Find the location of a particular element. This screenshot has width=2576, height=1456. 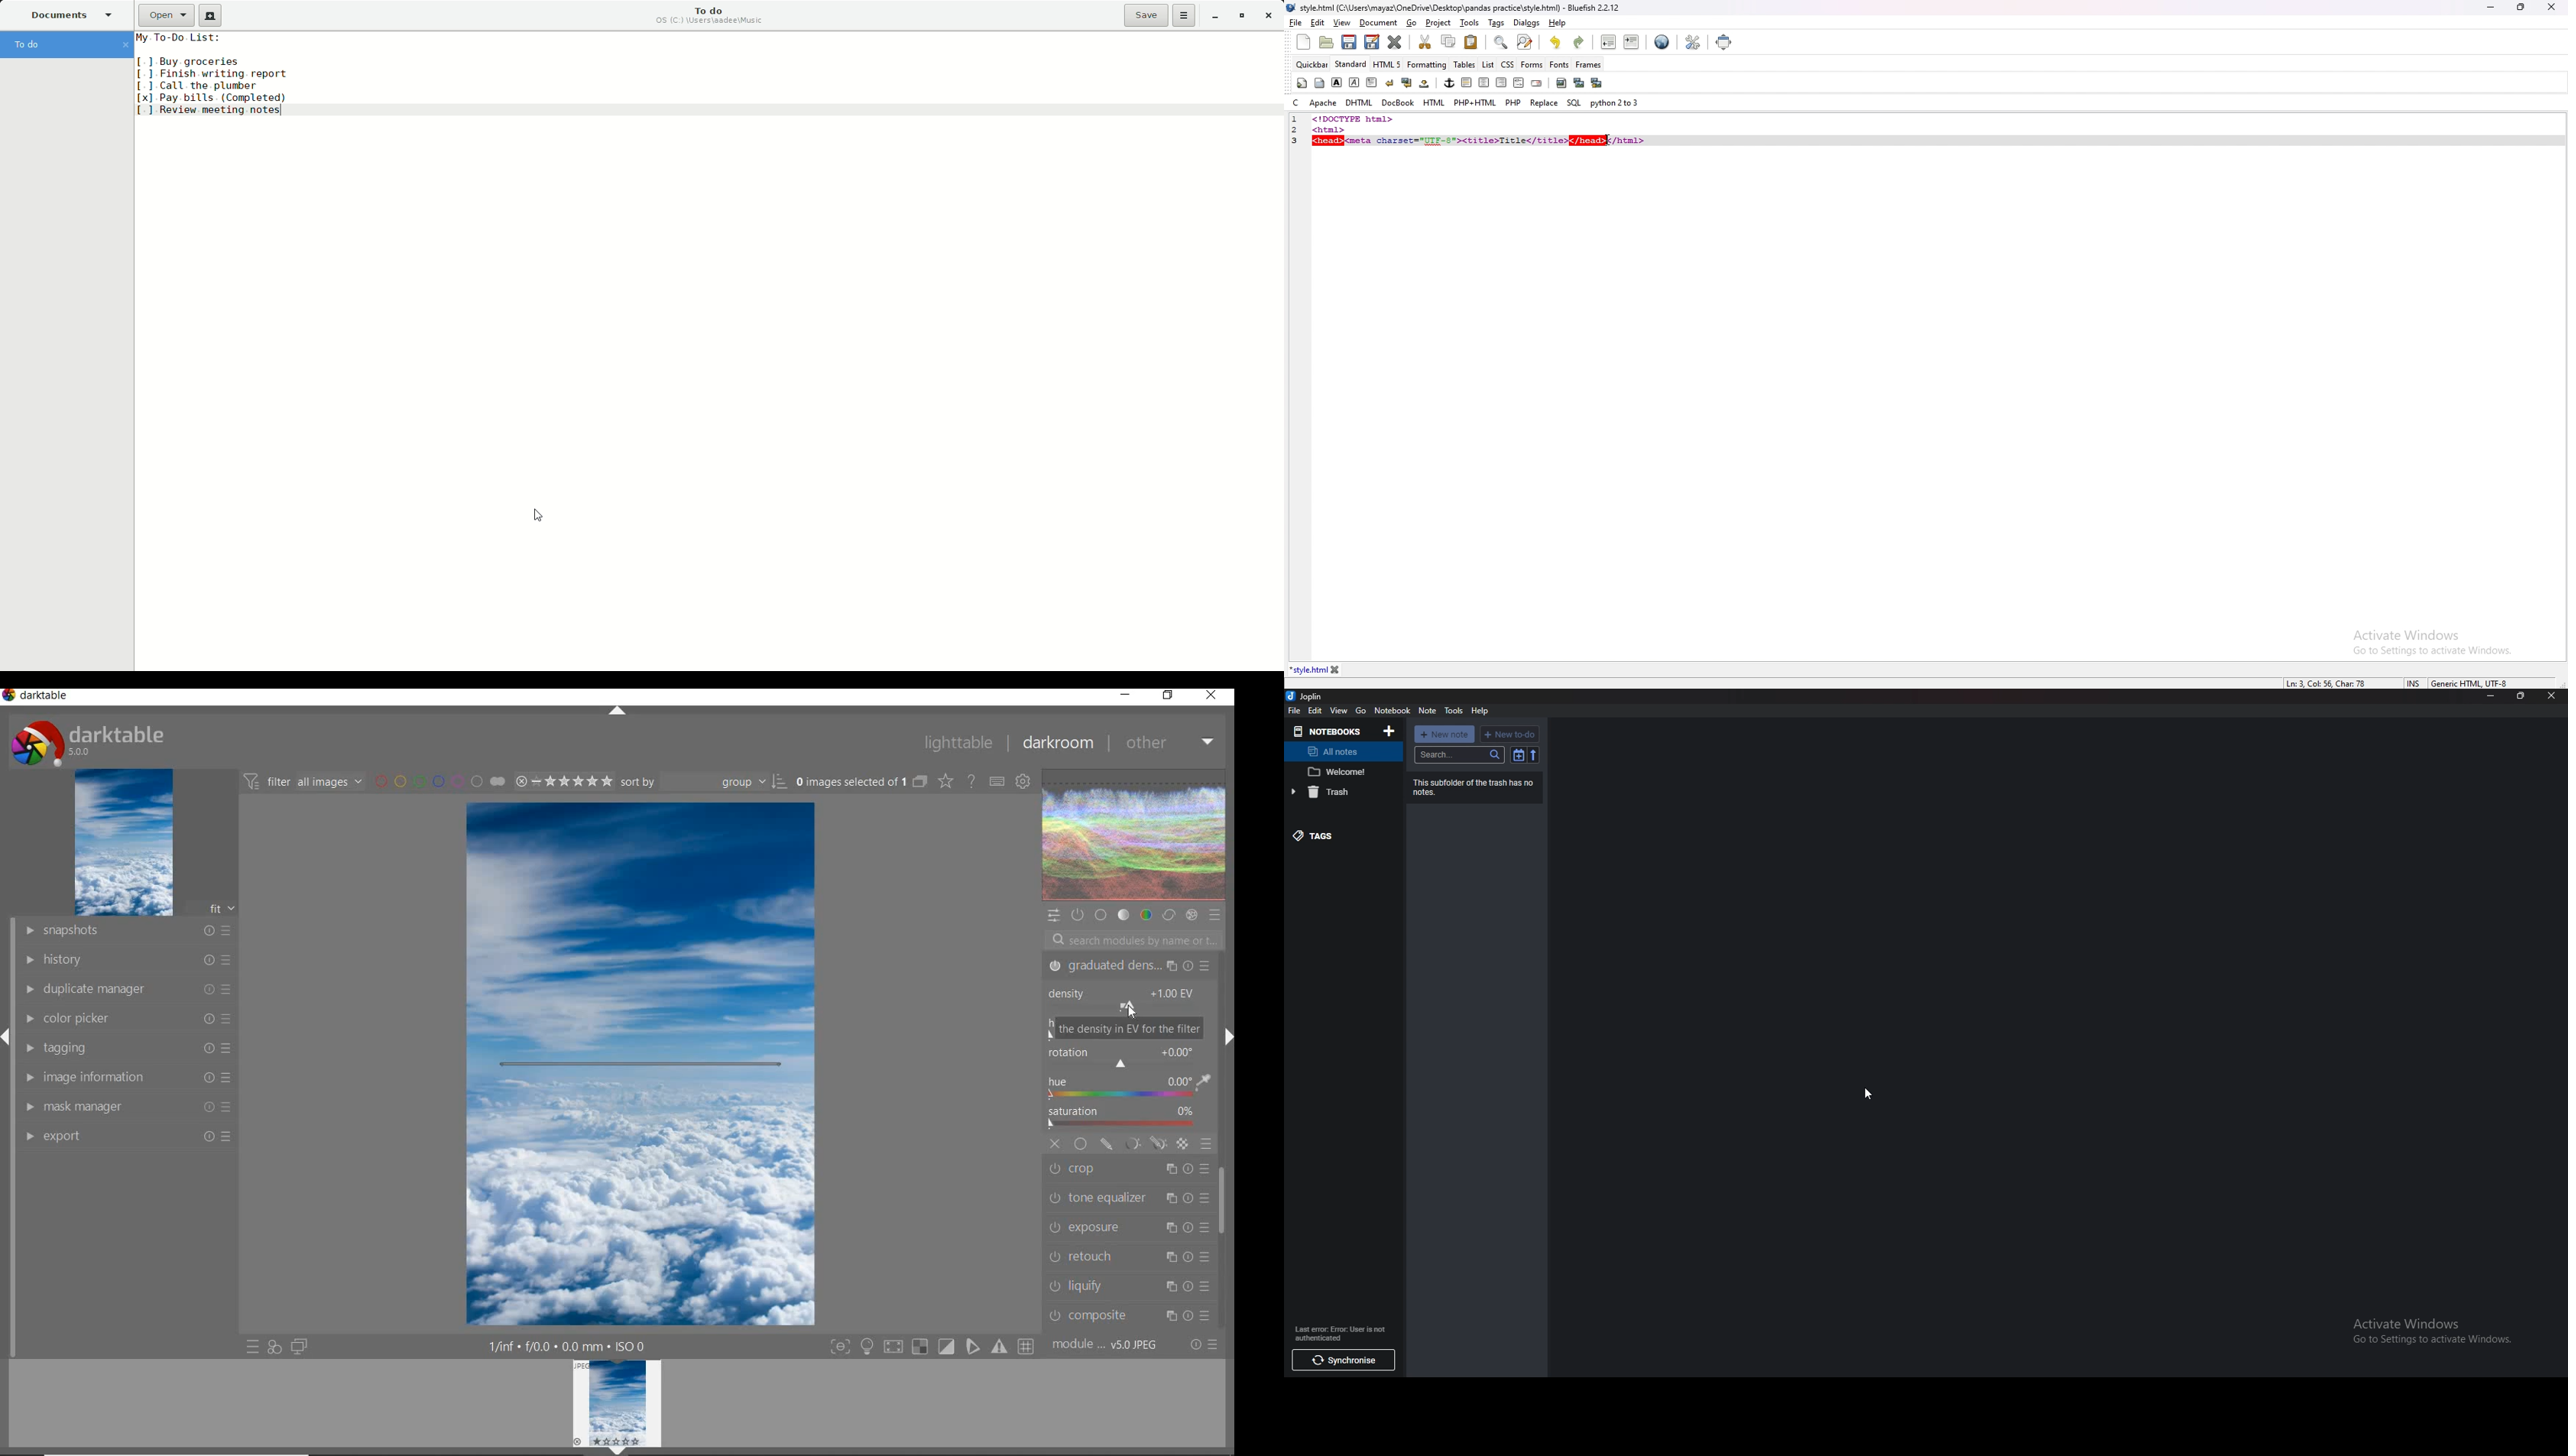

tags is located at coordinates (1342, 836).